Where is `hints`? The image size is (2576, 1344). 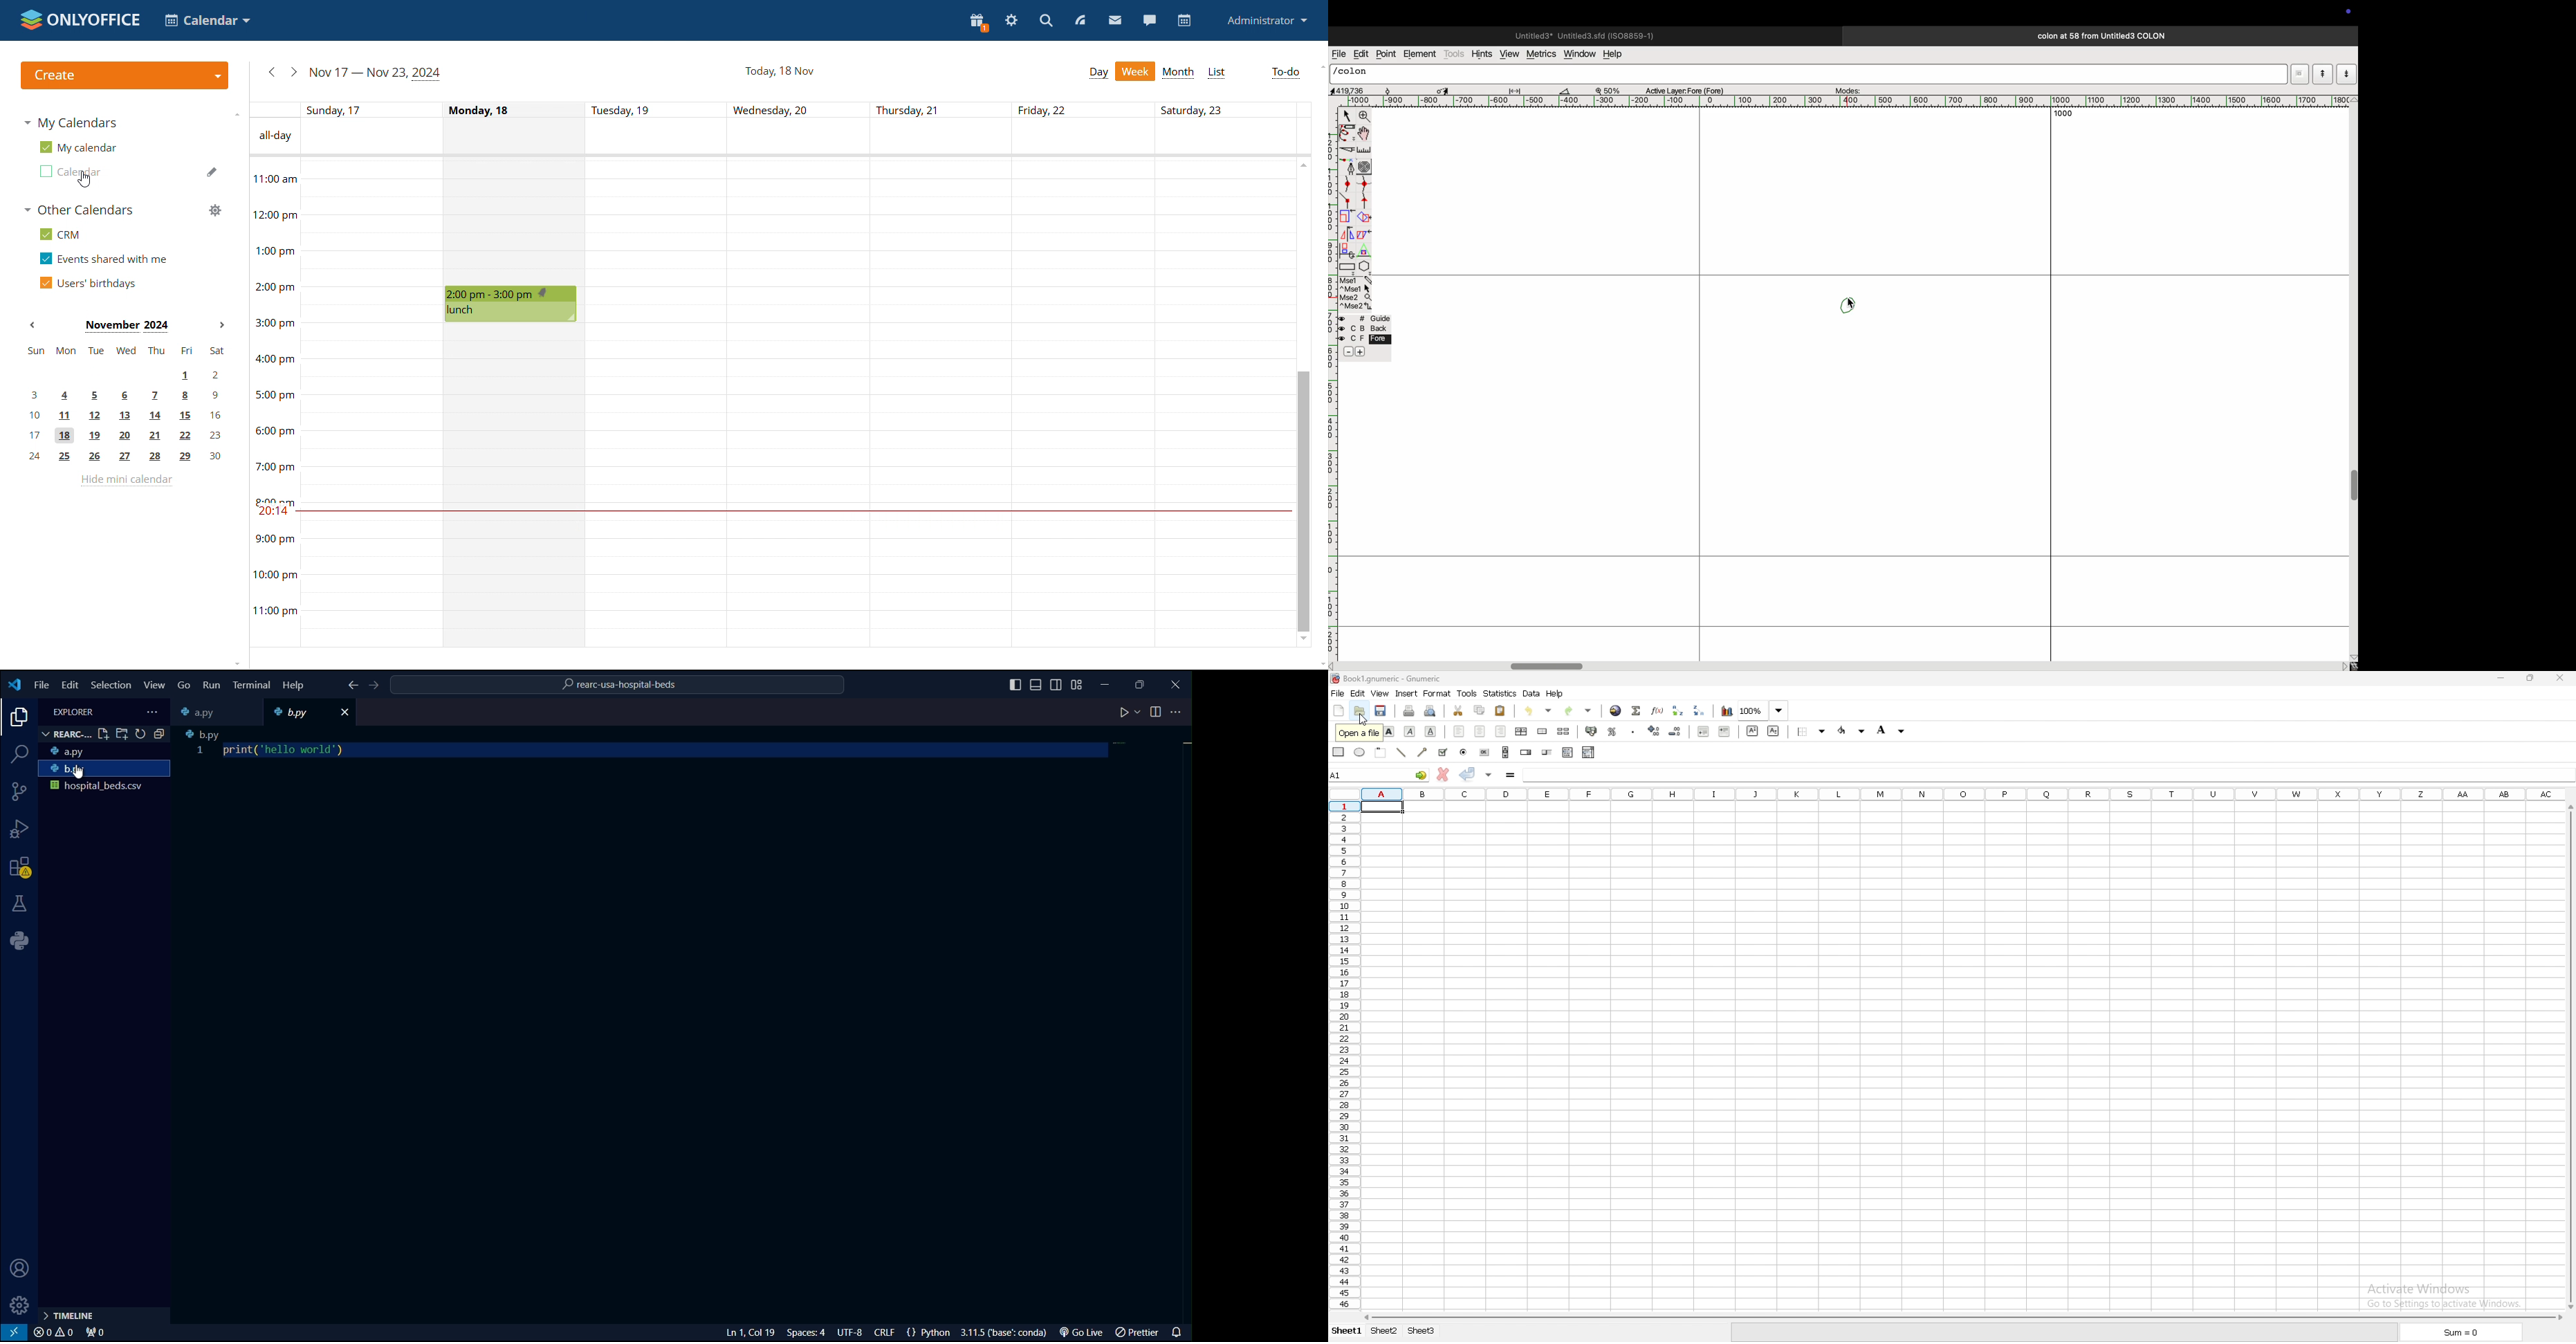 hints is located at coordinates (1482, 53).